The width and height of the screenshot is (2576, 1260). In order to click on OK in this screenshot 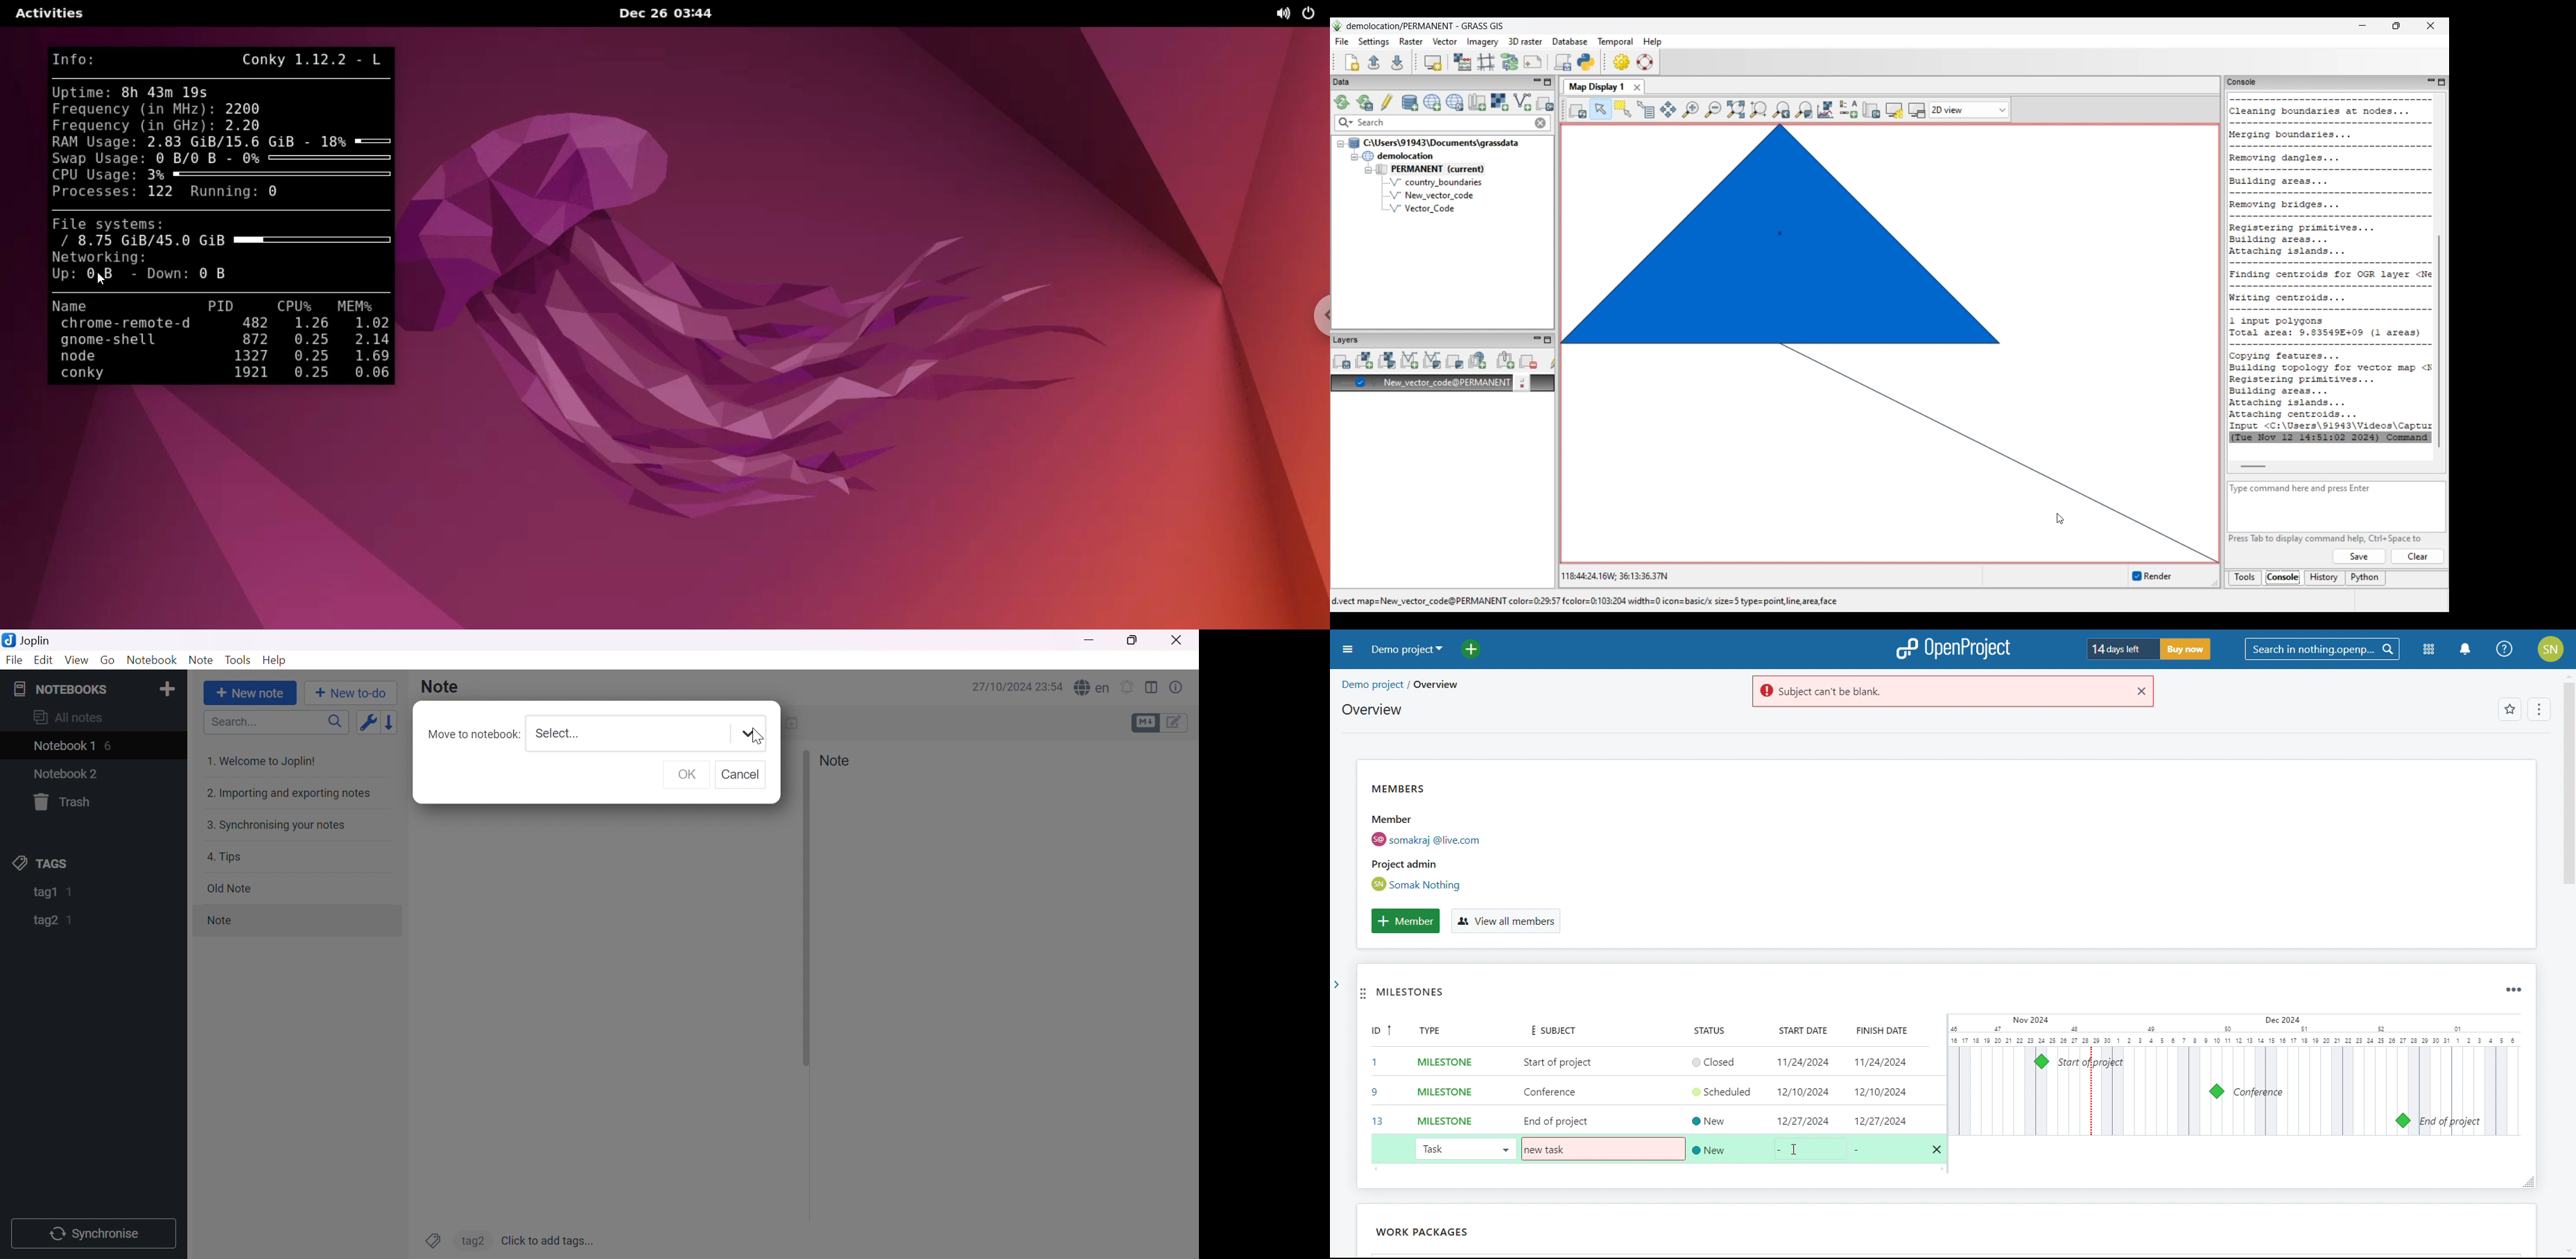, I will do `click(688, 776)`.